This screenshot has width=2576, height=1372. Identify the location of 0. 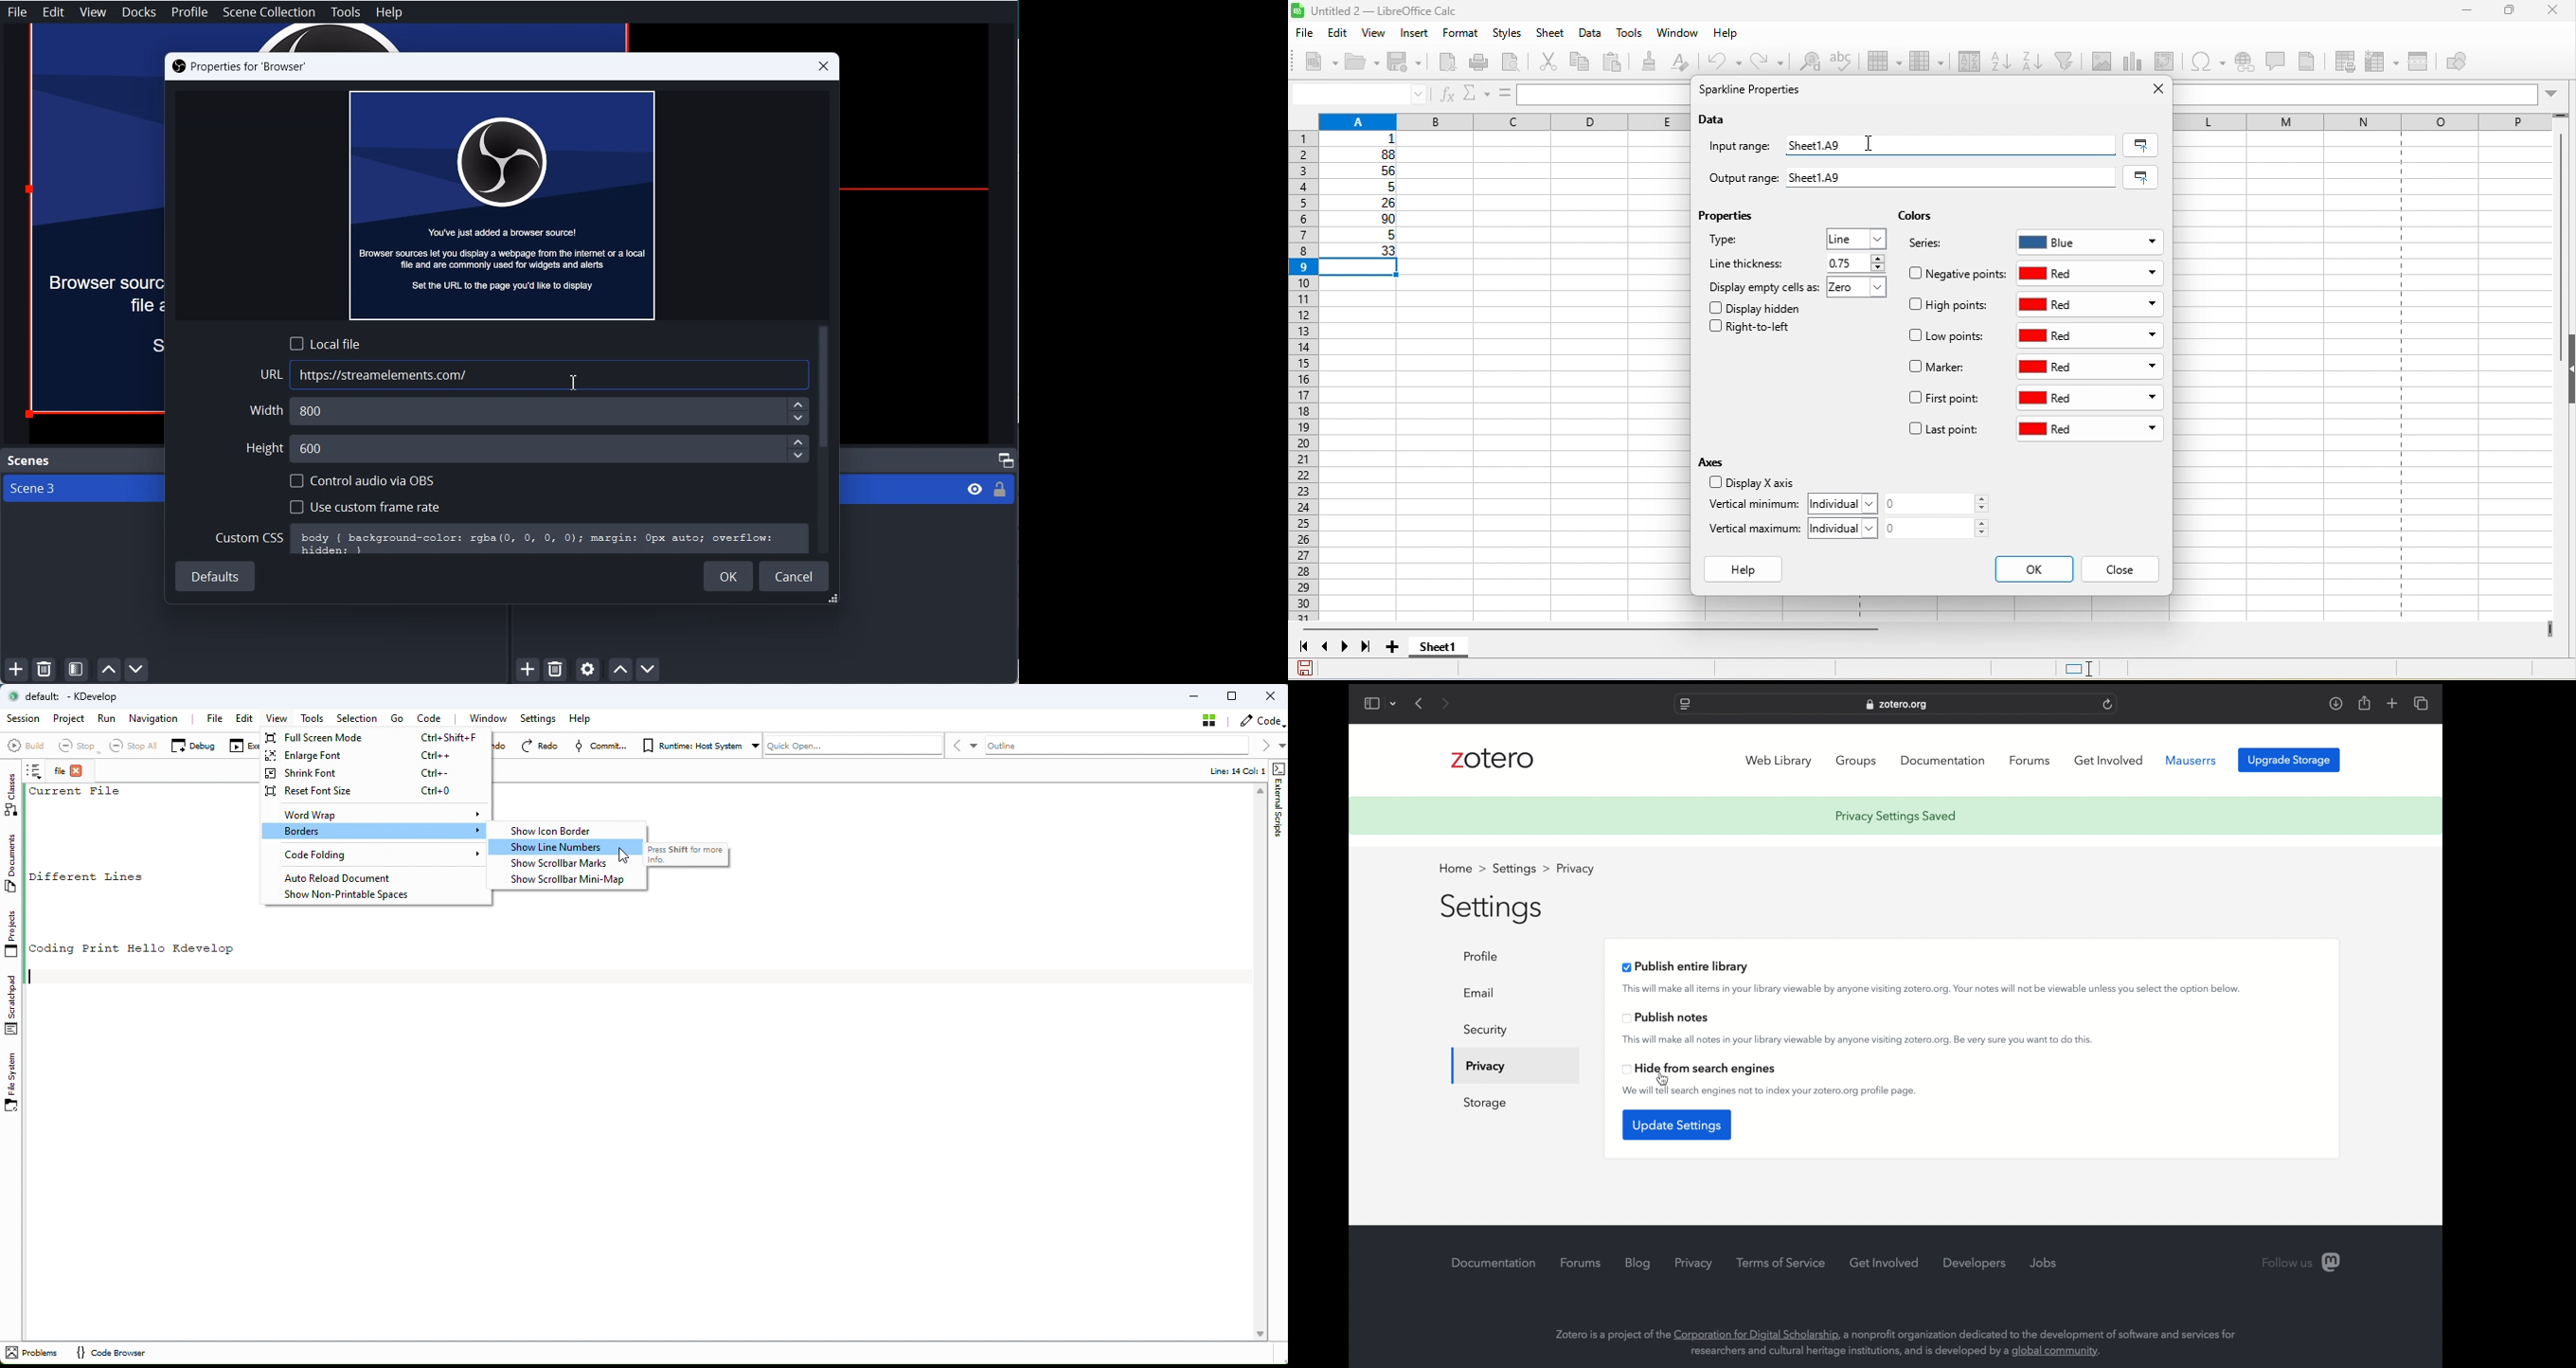
(1942, 528).